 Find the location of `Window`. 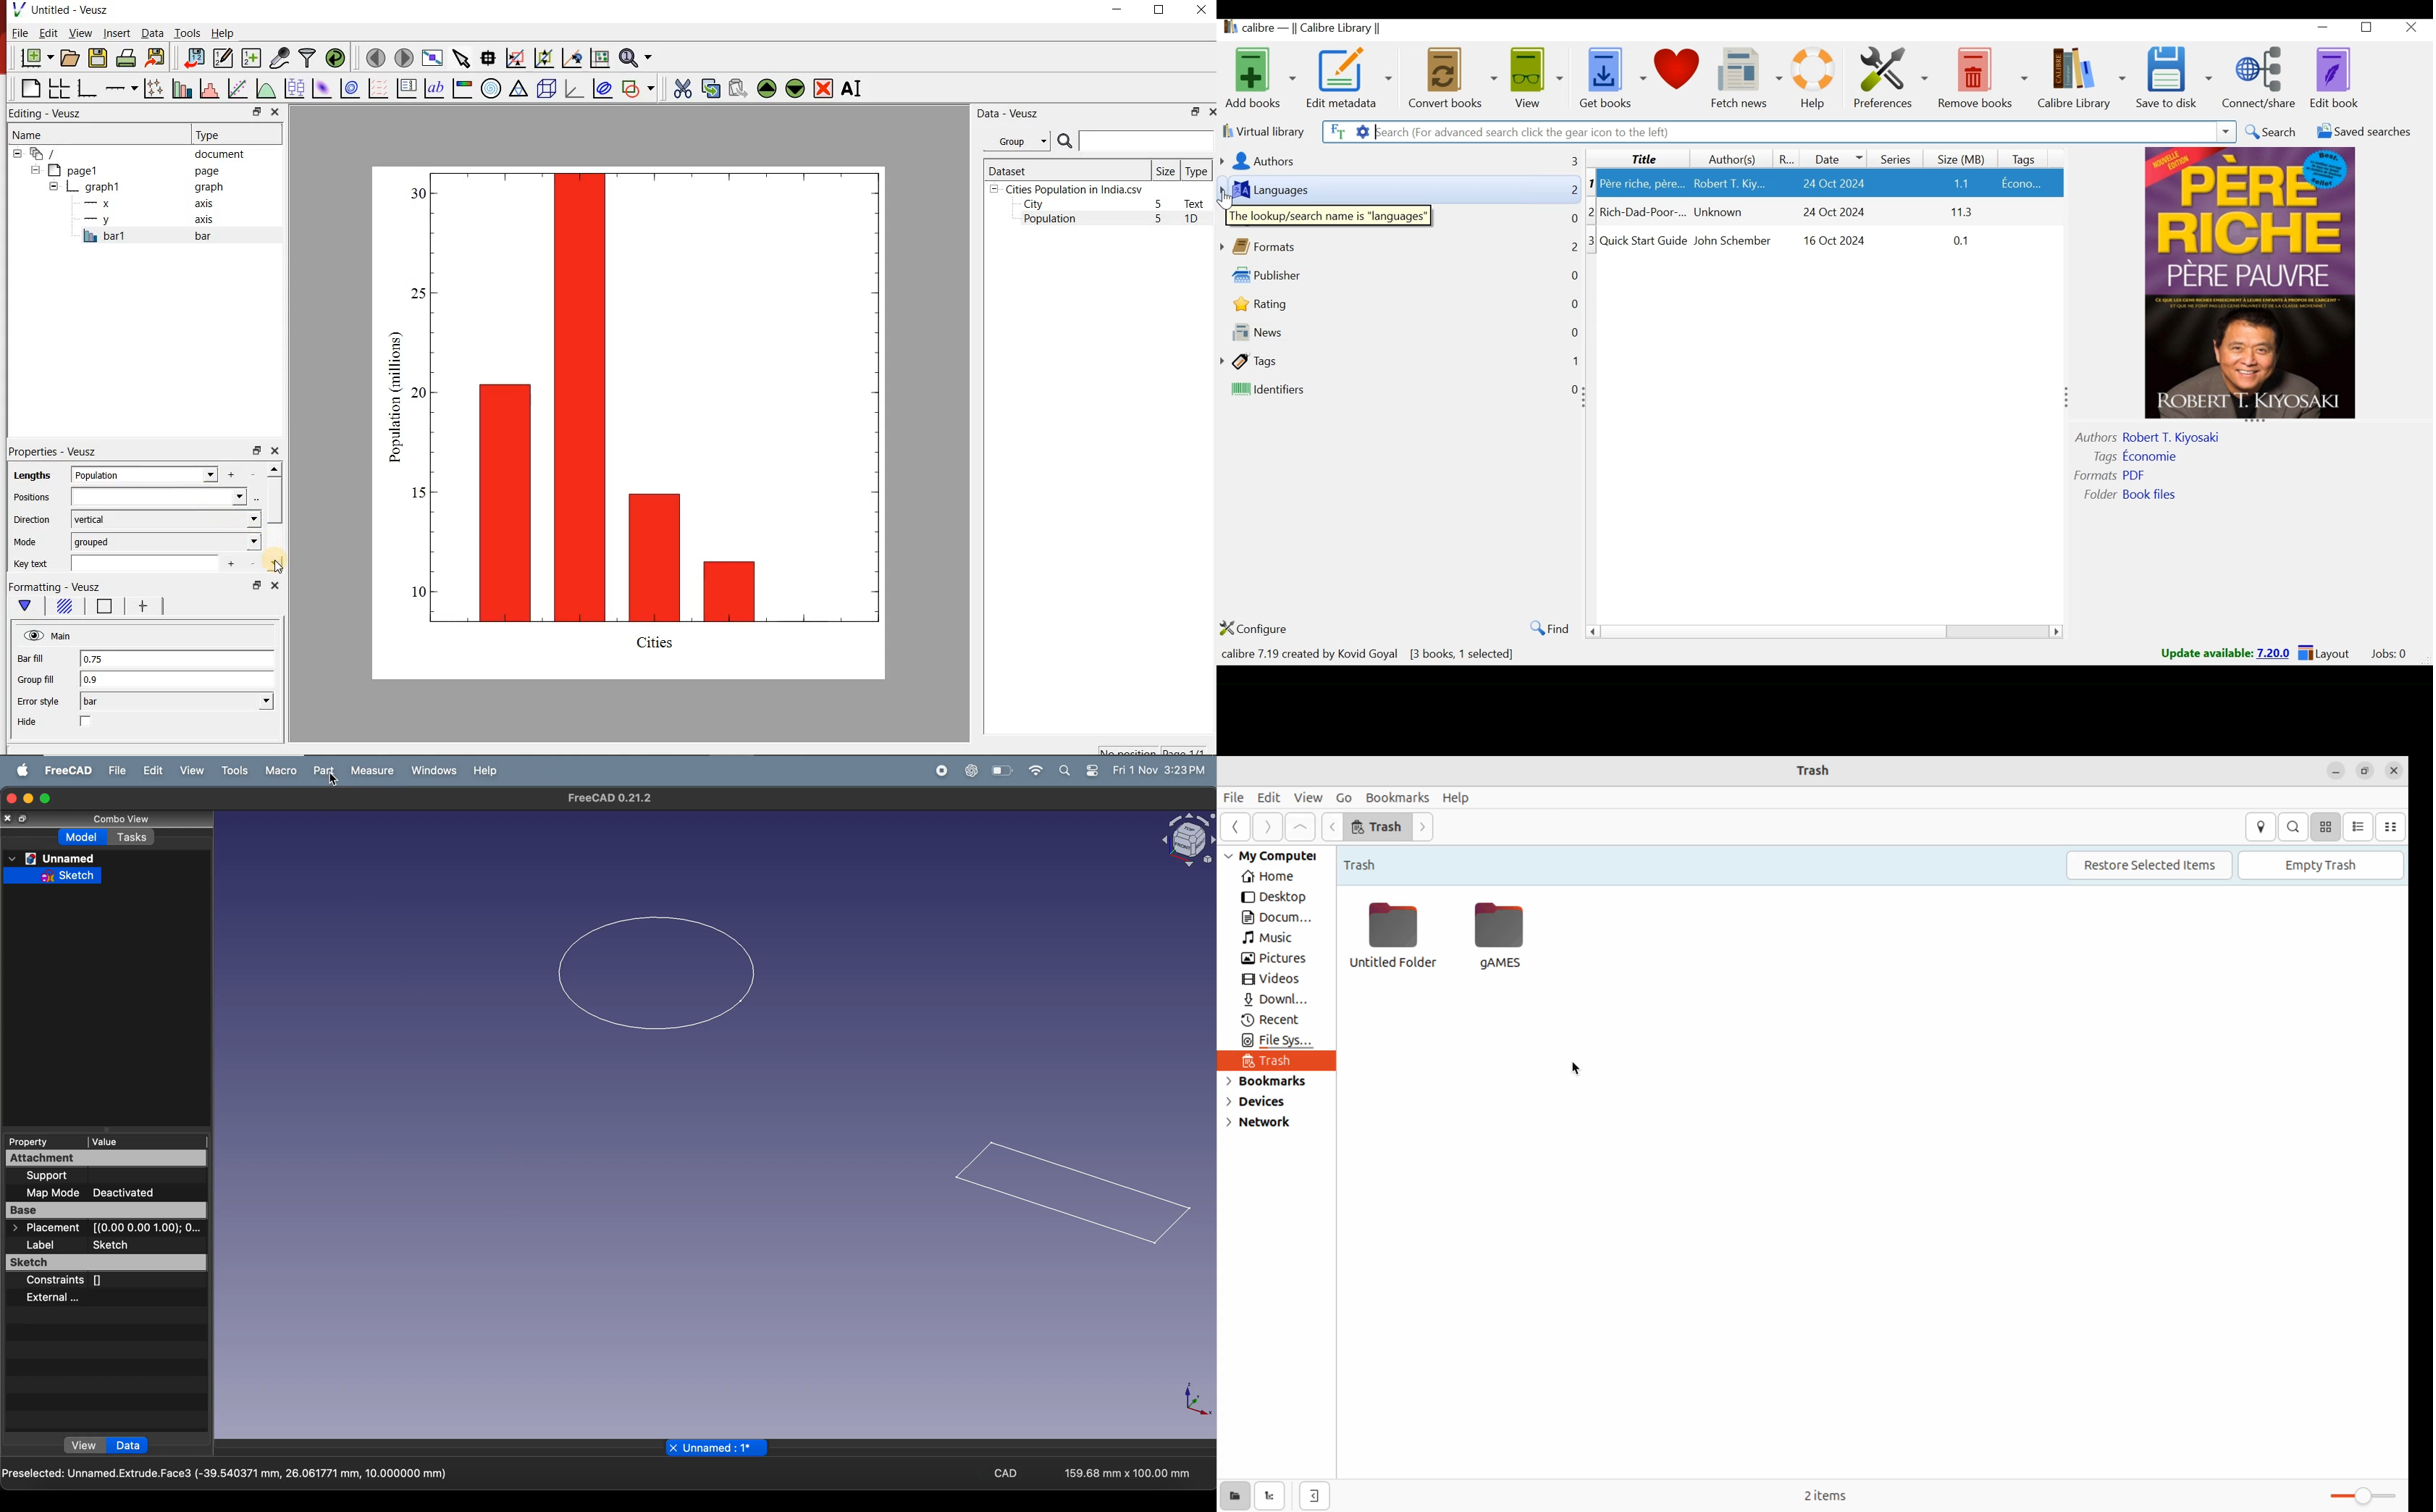

Window is located at coordinates (435, 771).